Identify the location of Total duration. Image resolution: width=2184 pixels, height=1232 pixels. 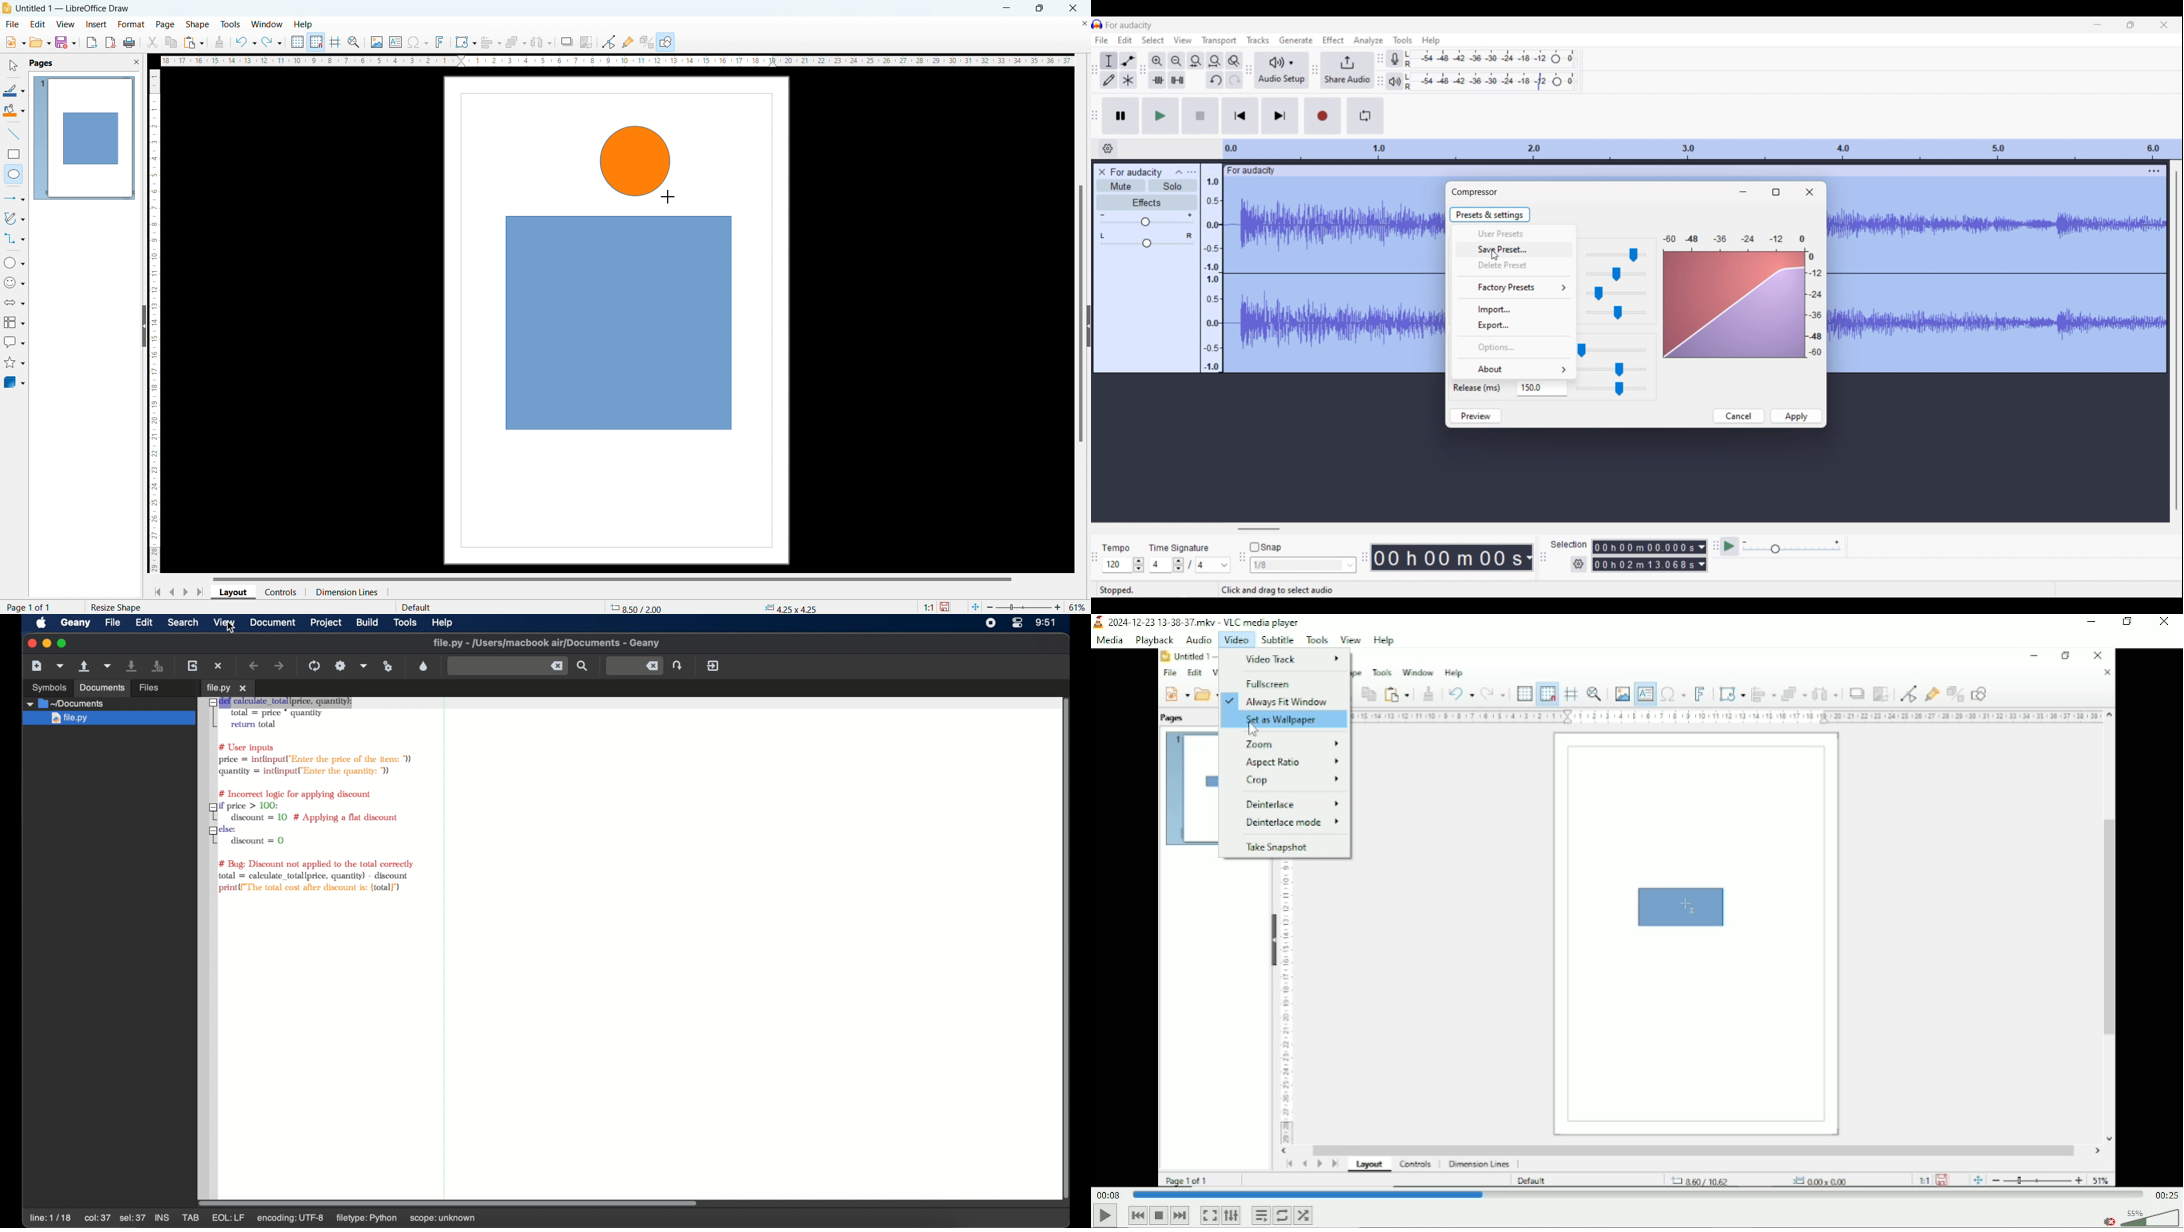
(2167, 1195).